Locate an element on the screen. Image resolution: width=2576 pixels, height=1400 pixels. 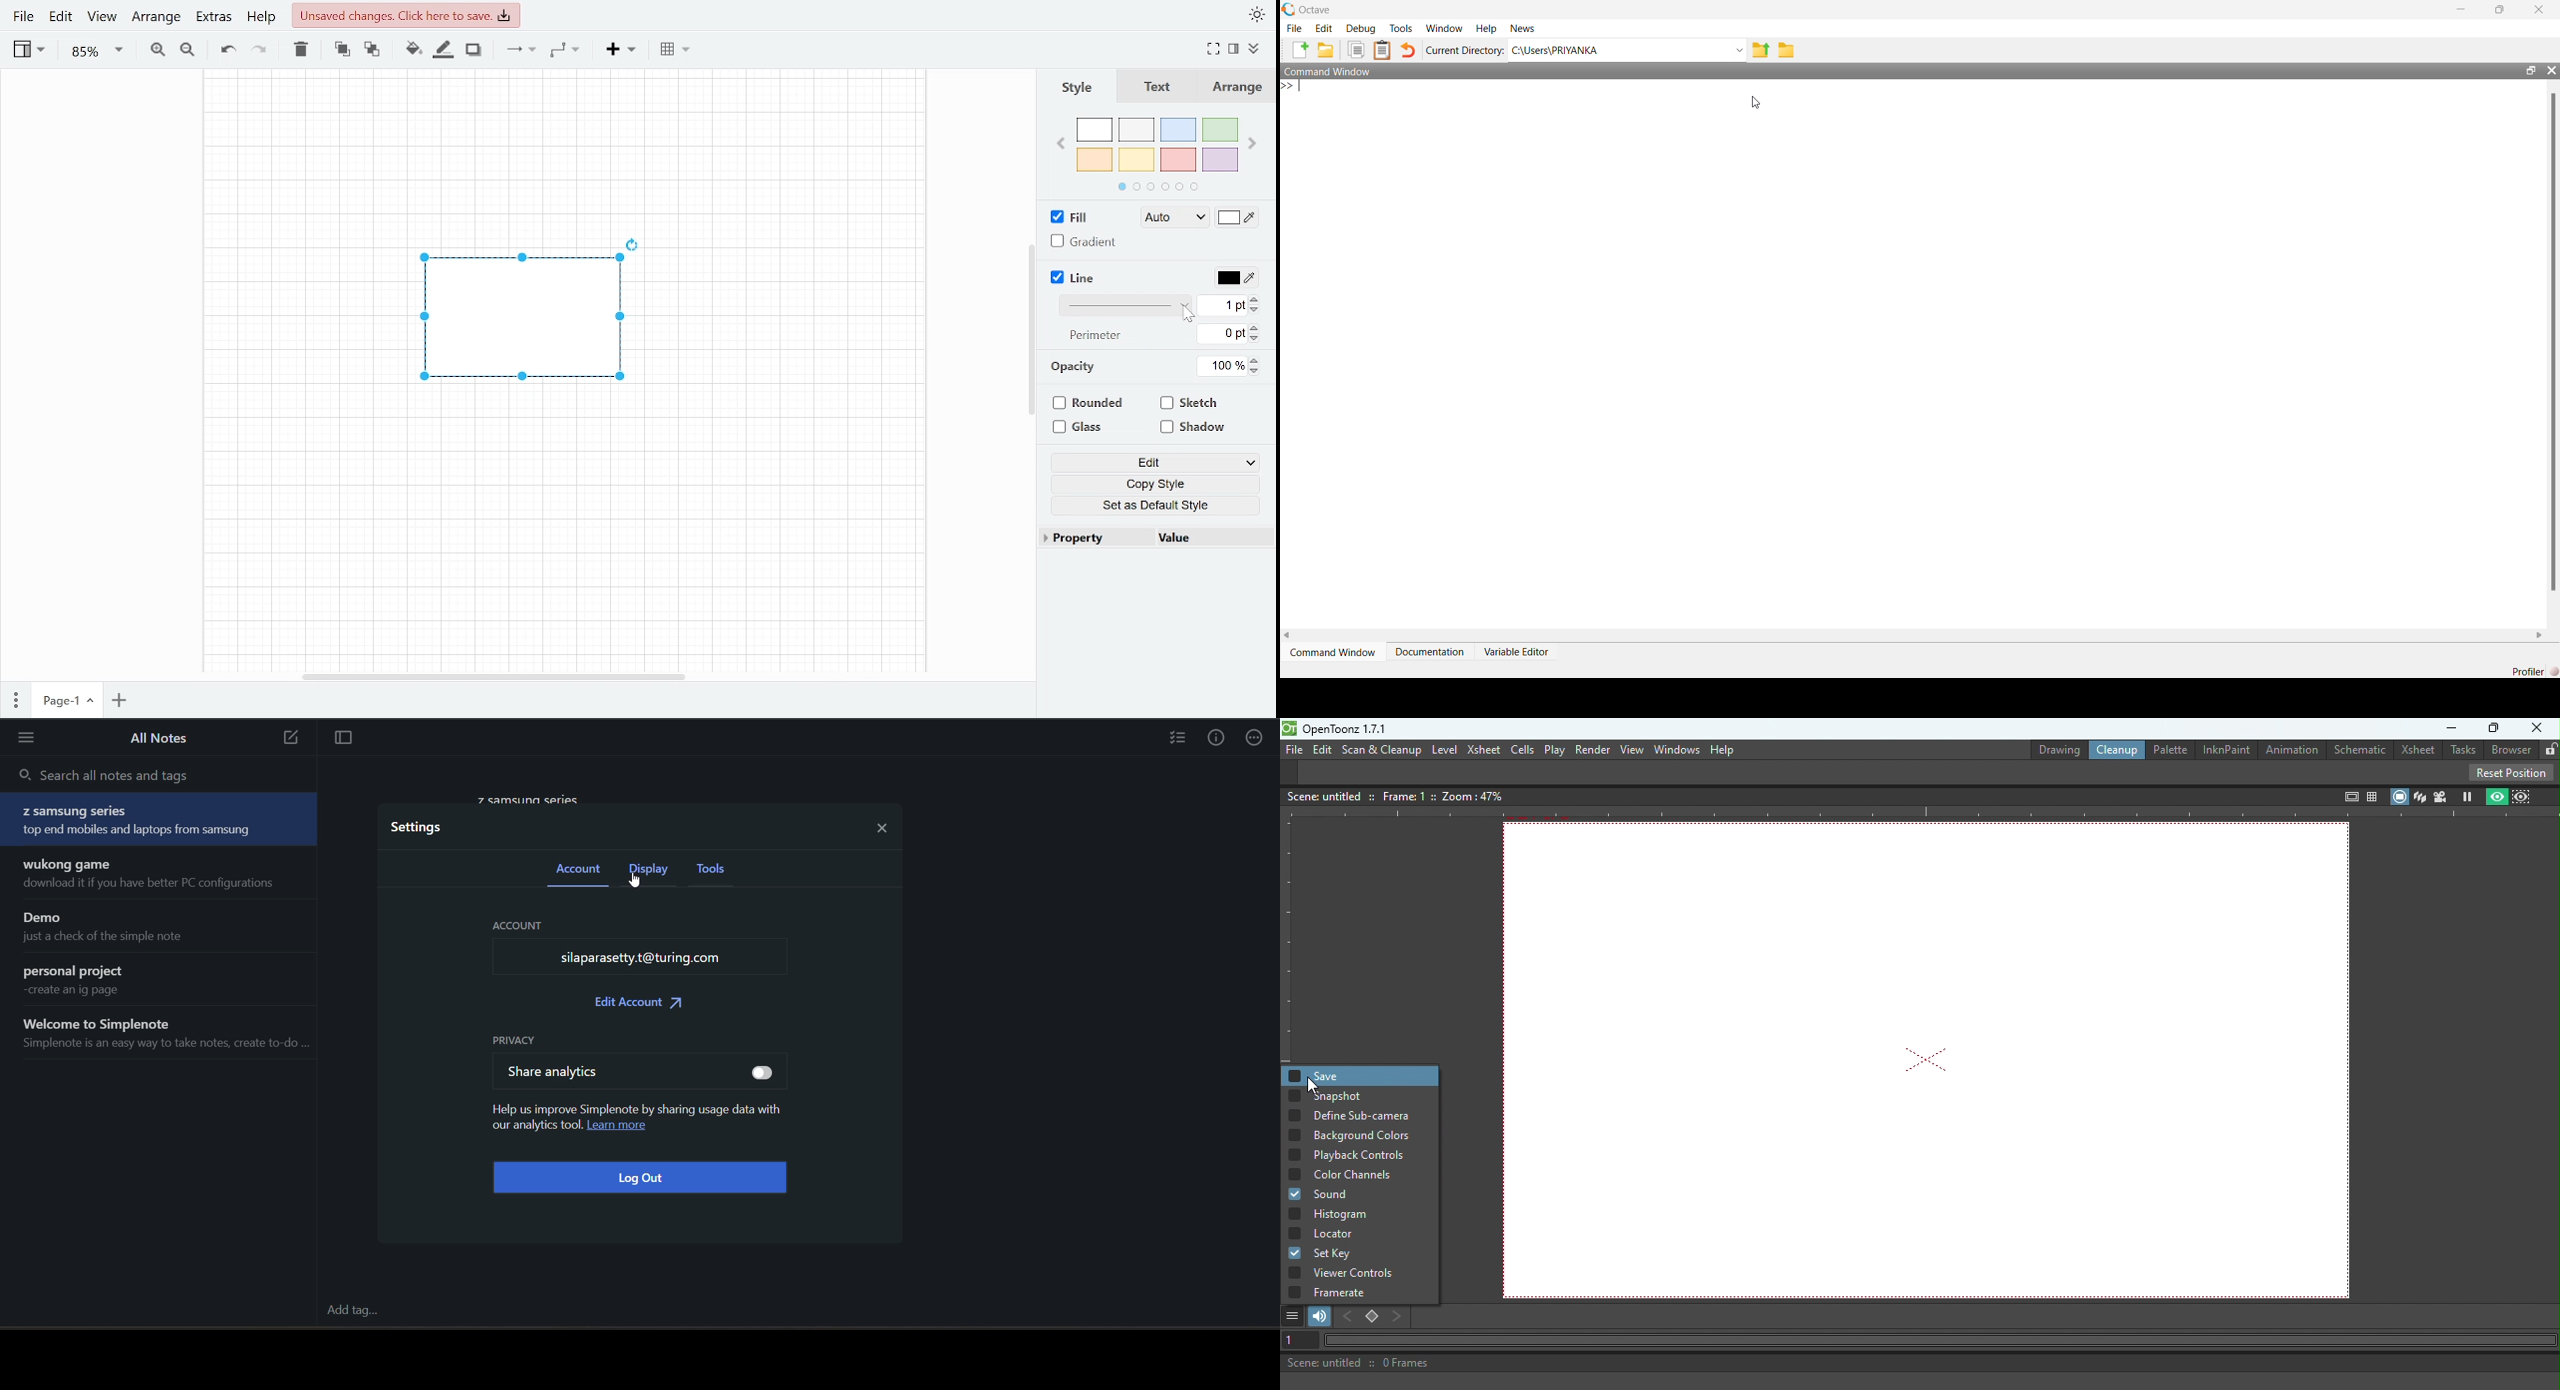
Perimeter (0pt) is located at coordinates (1223, 333).